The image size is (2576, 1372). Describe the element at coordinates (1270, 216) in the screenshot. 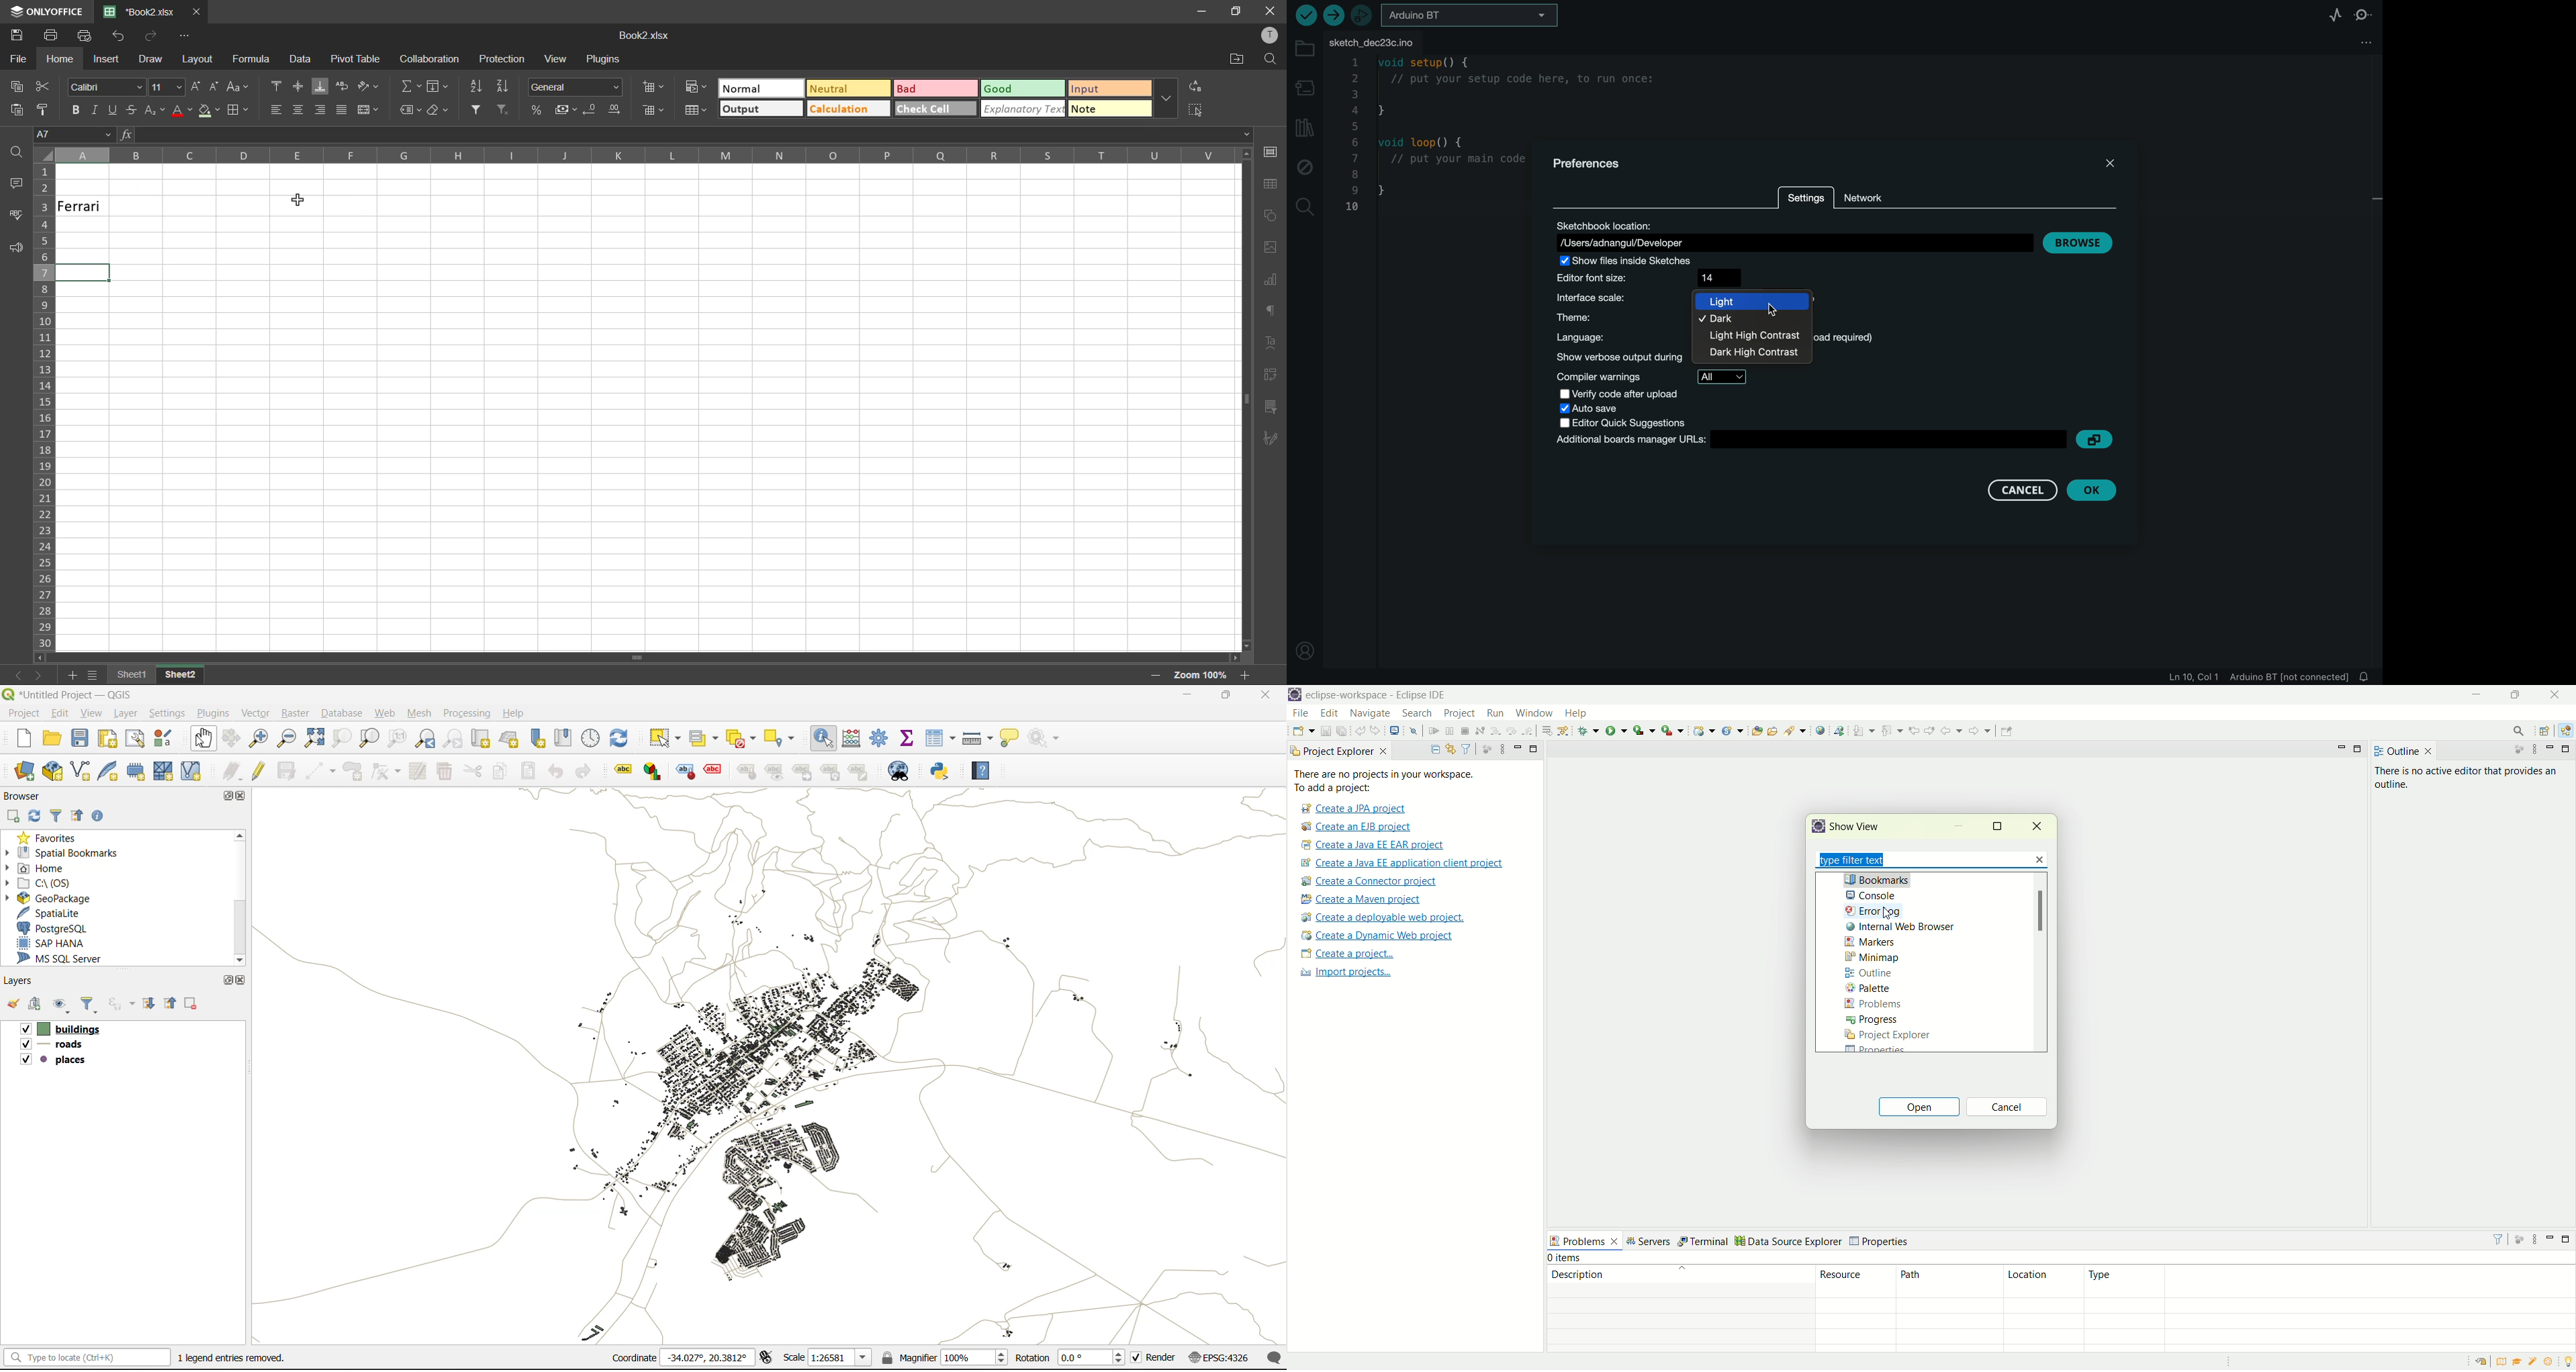

I see `shapes` at that location.